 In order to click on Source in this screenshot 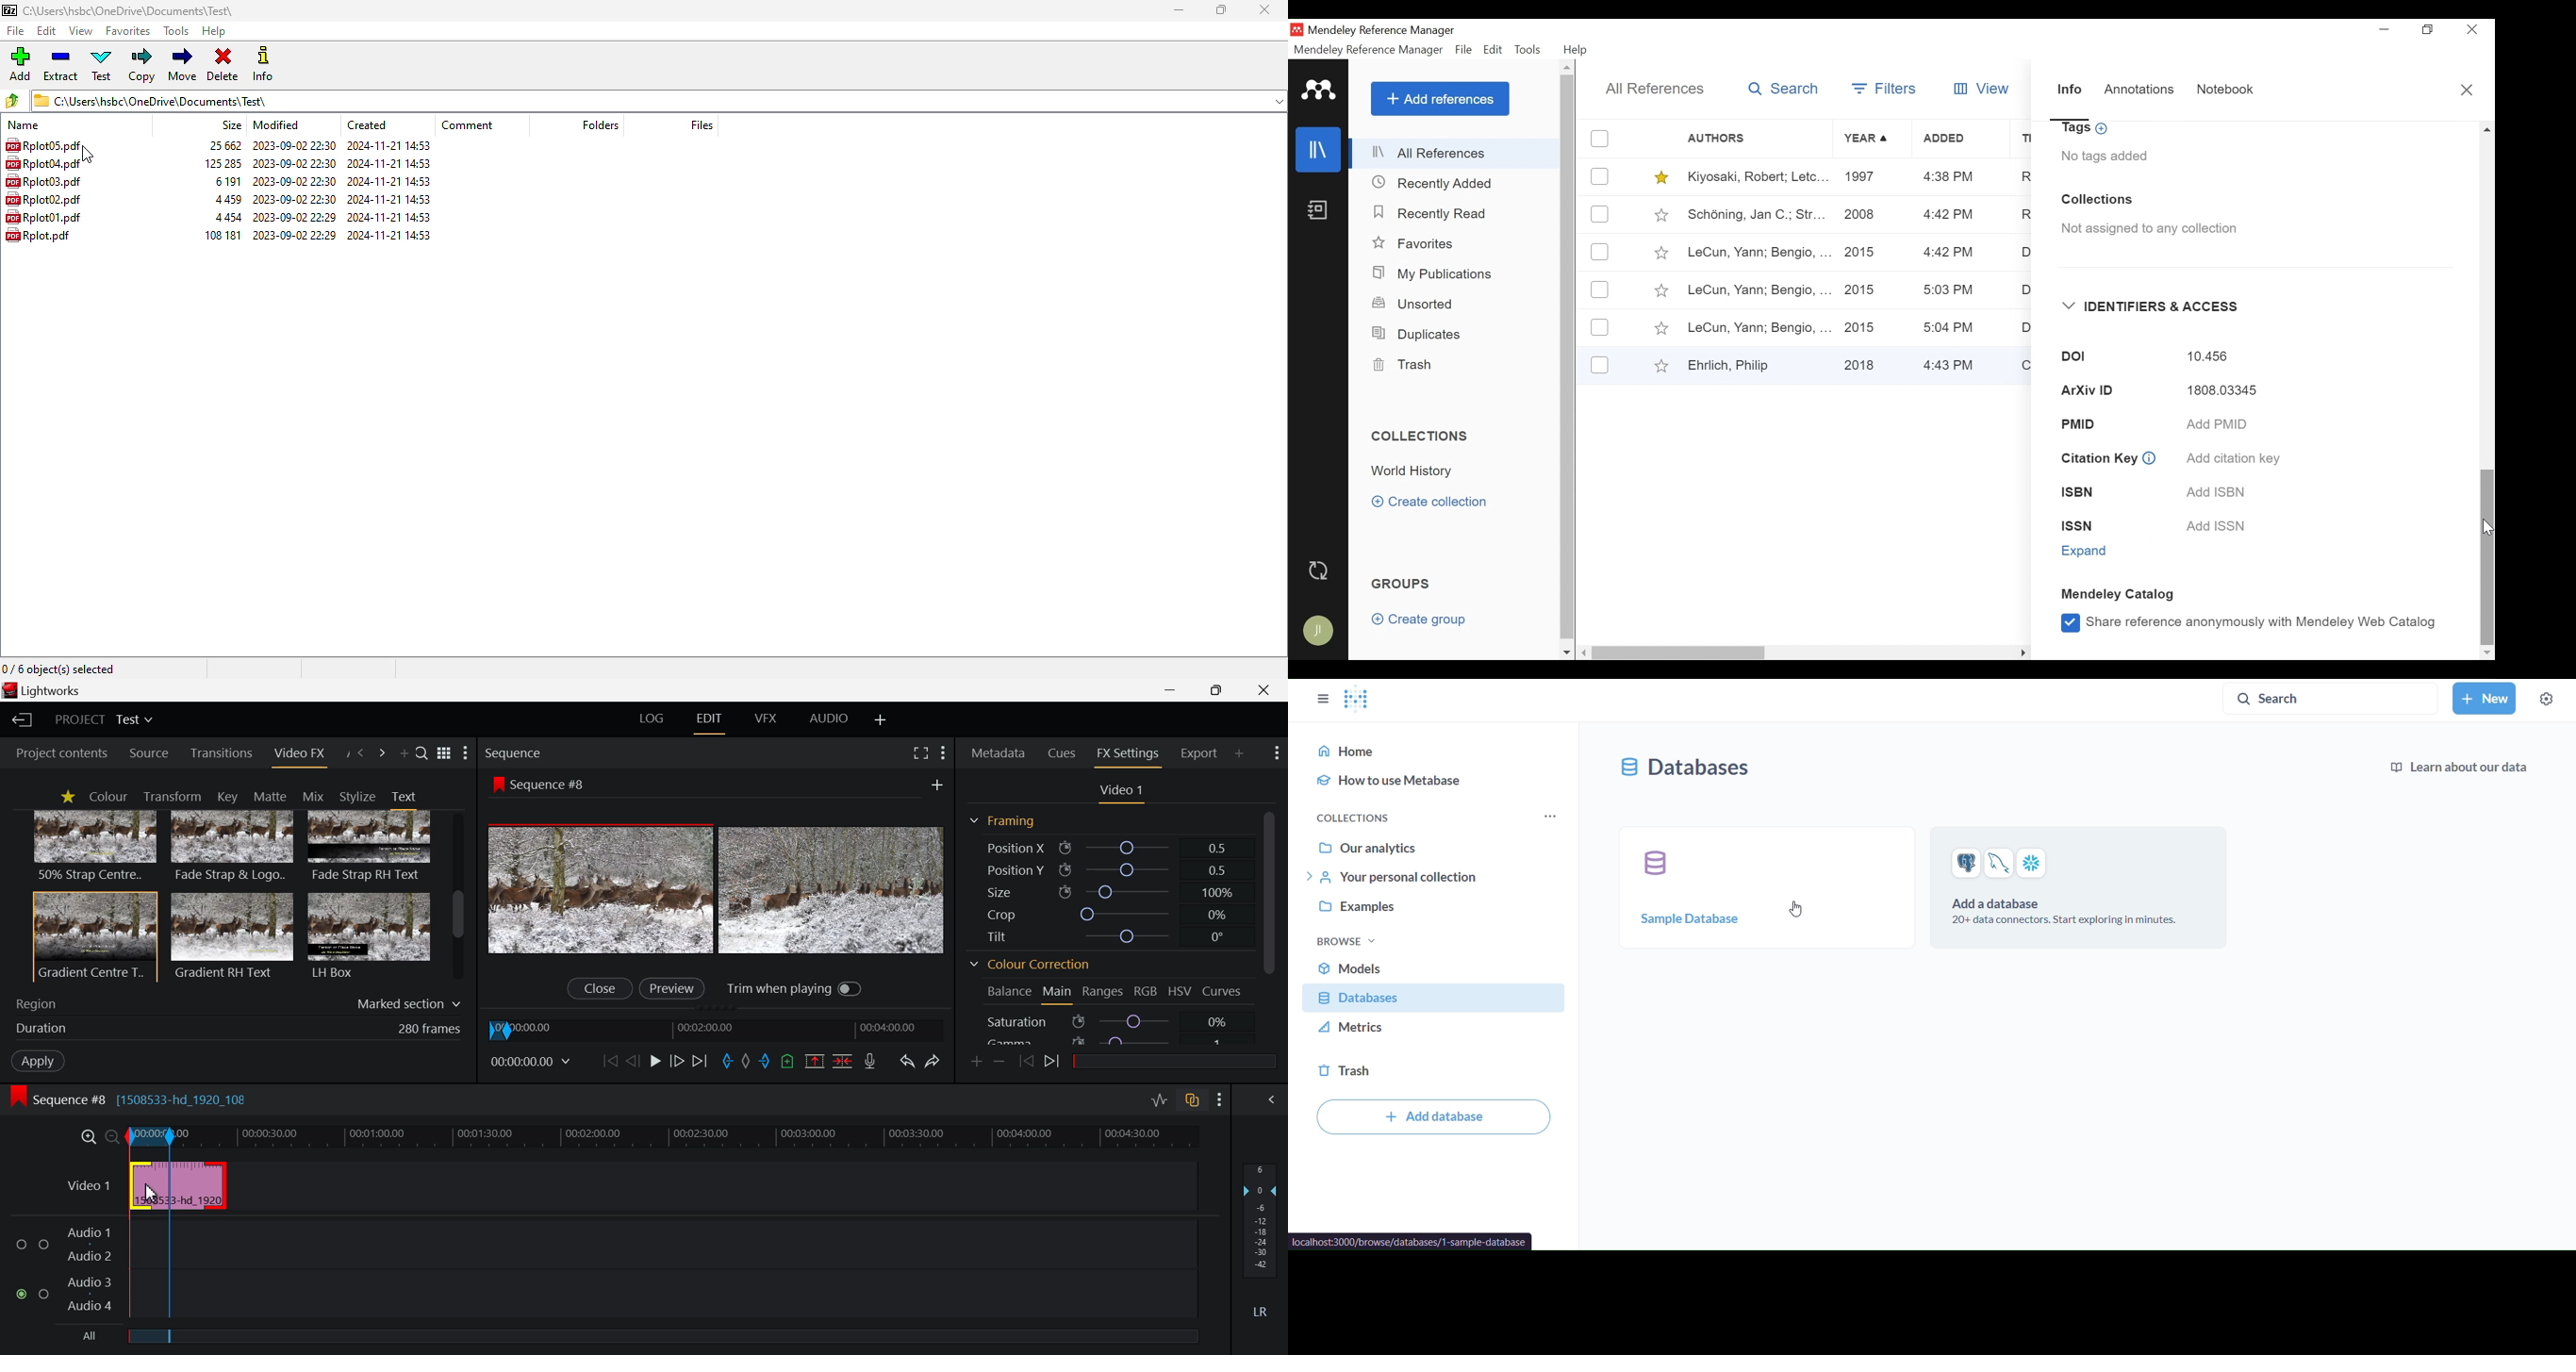, I will do `click(149, 754)`.